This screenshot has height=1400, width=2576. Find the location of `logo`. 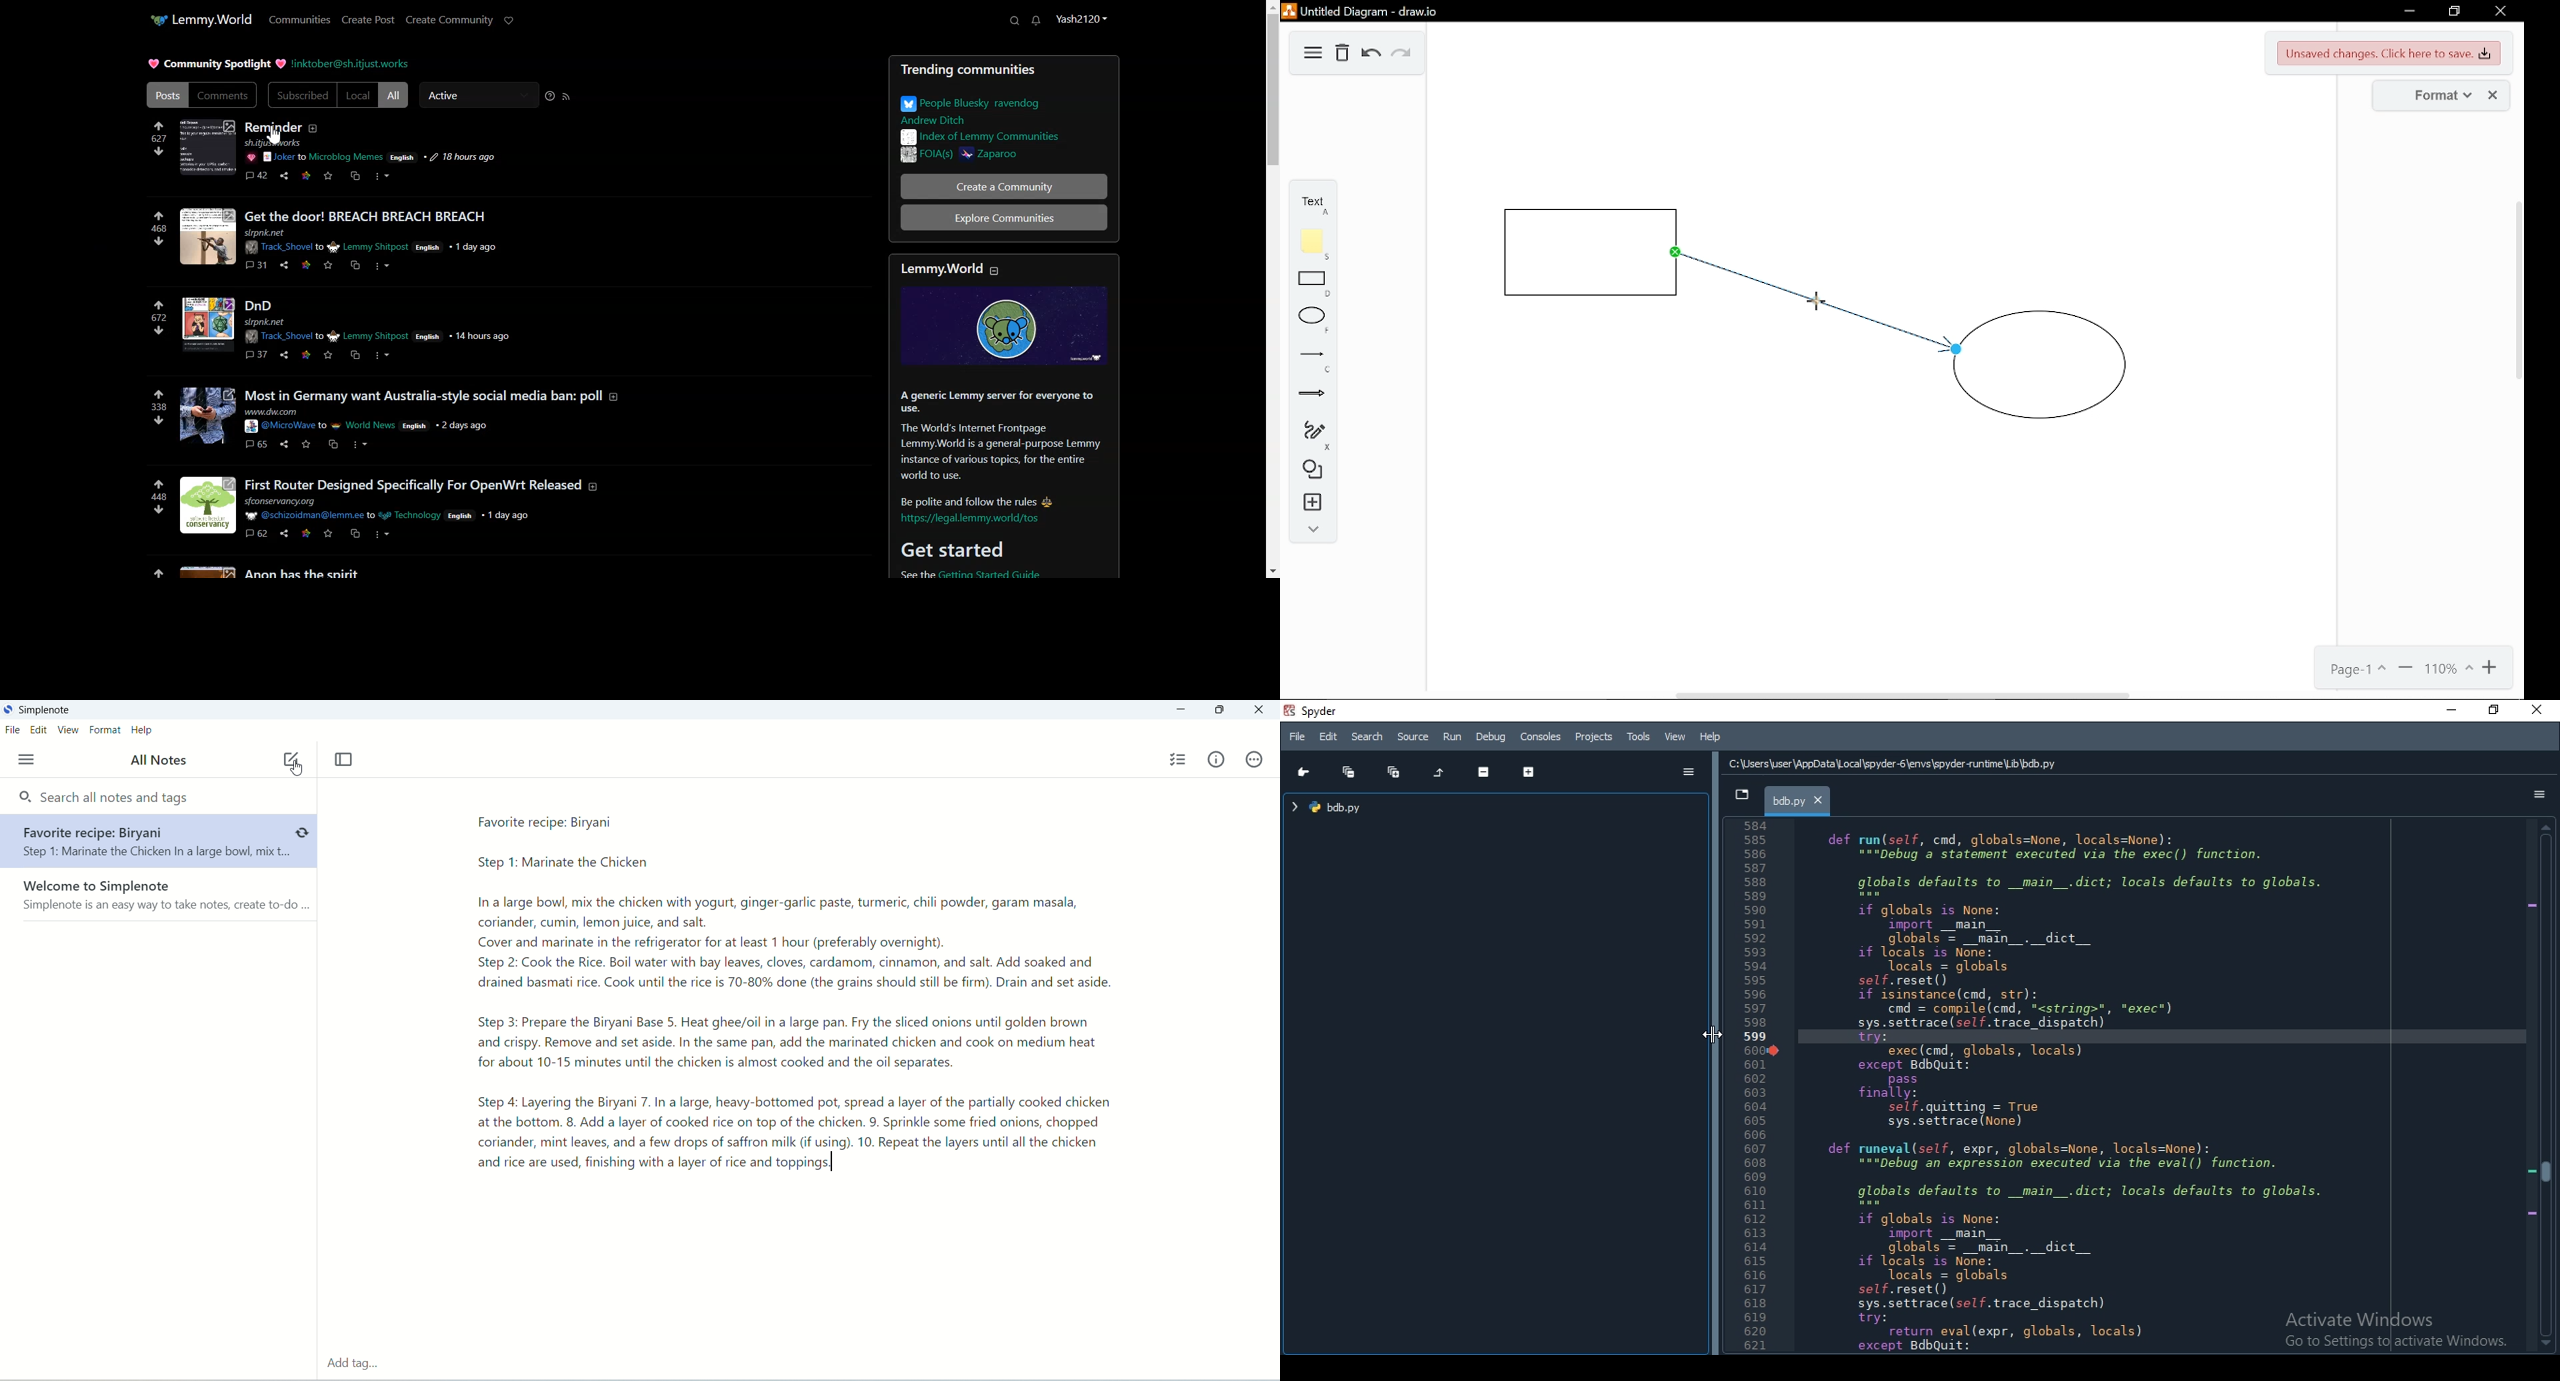

logo is located at coordinates (8, 709).